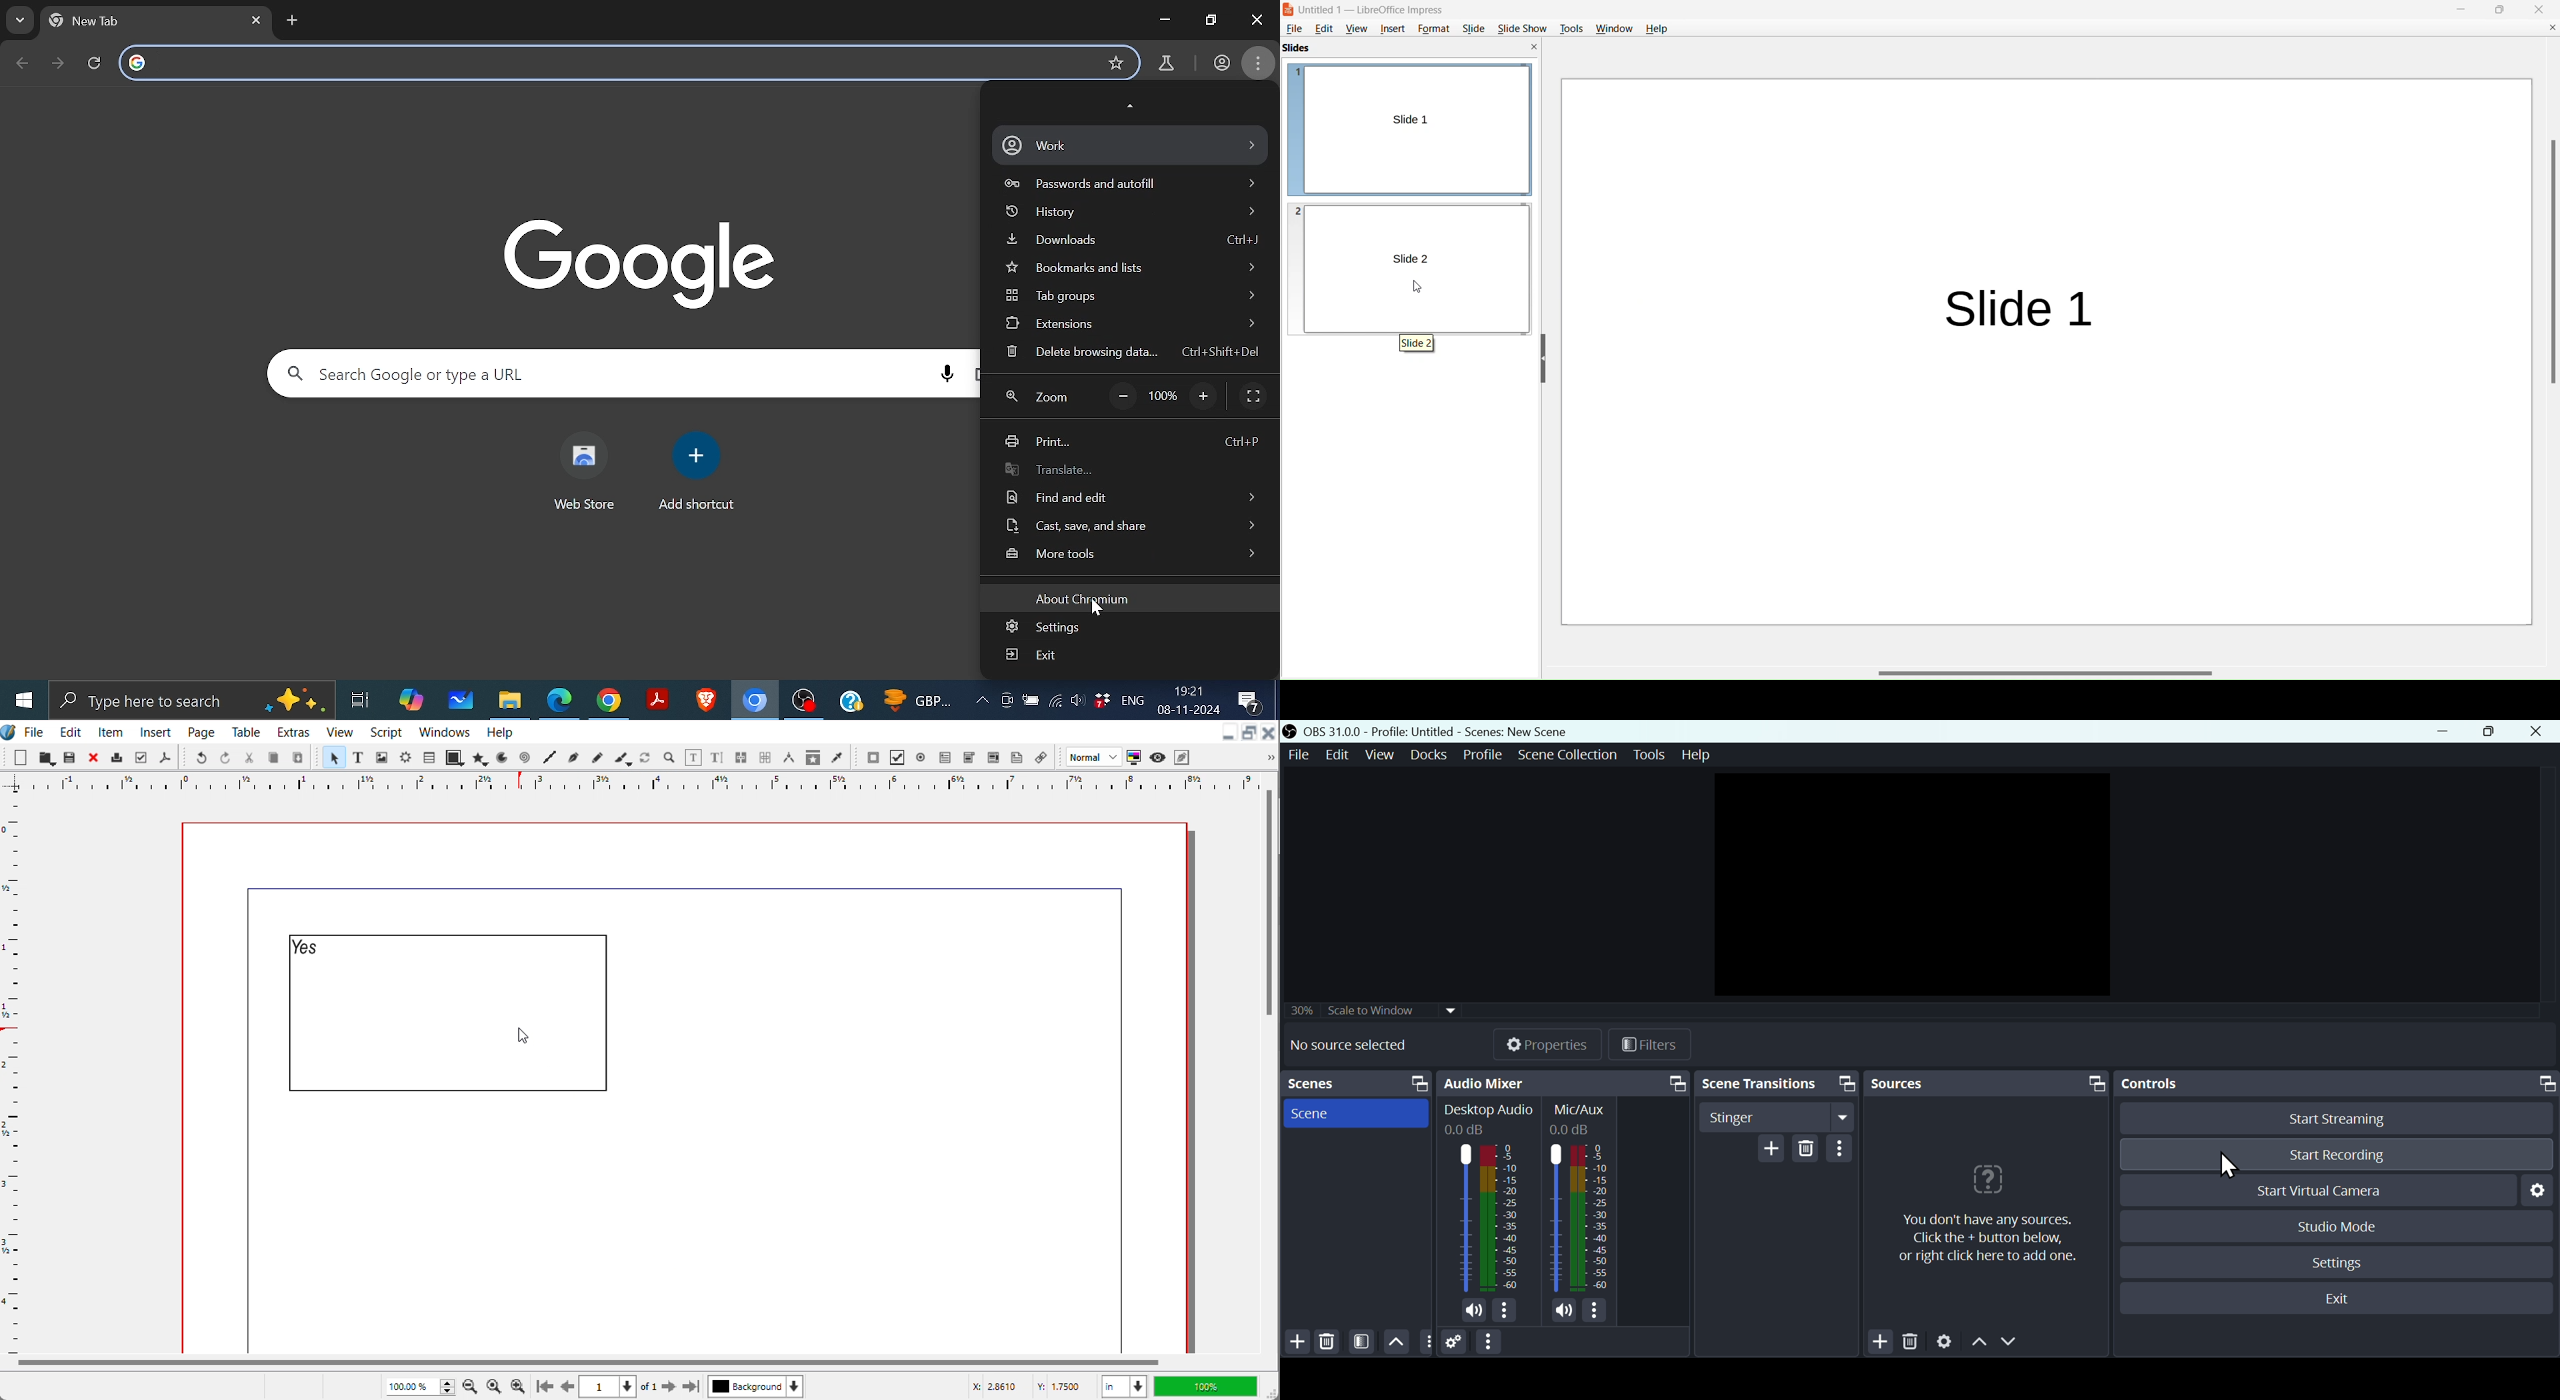  What do you see at coordinates (503, 757) in the screenshot?
I see `Arc` at bounding box center [503, 757].